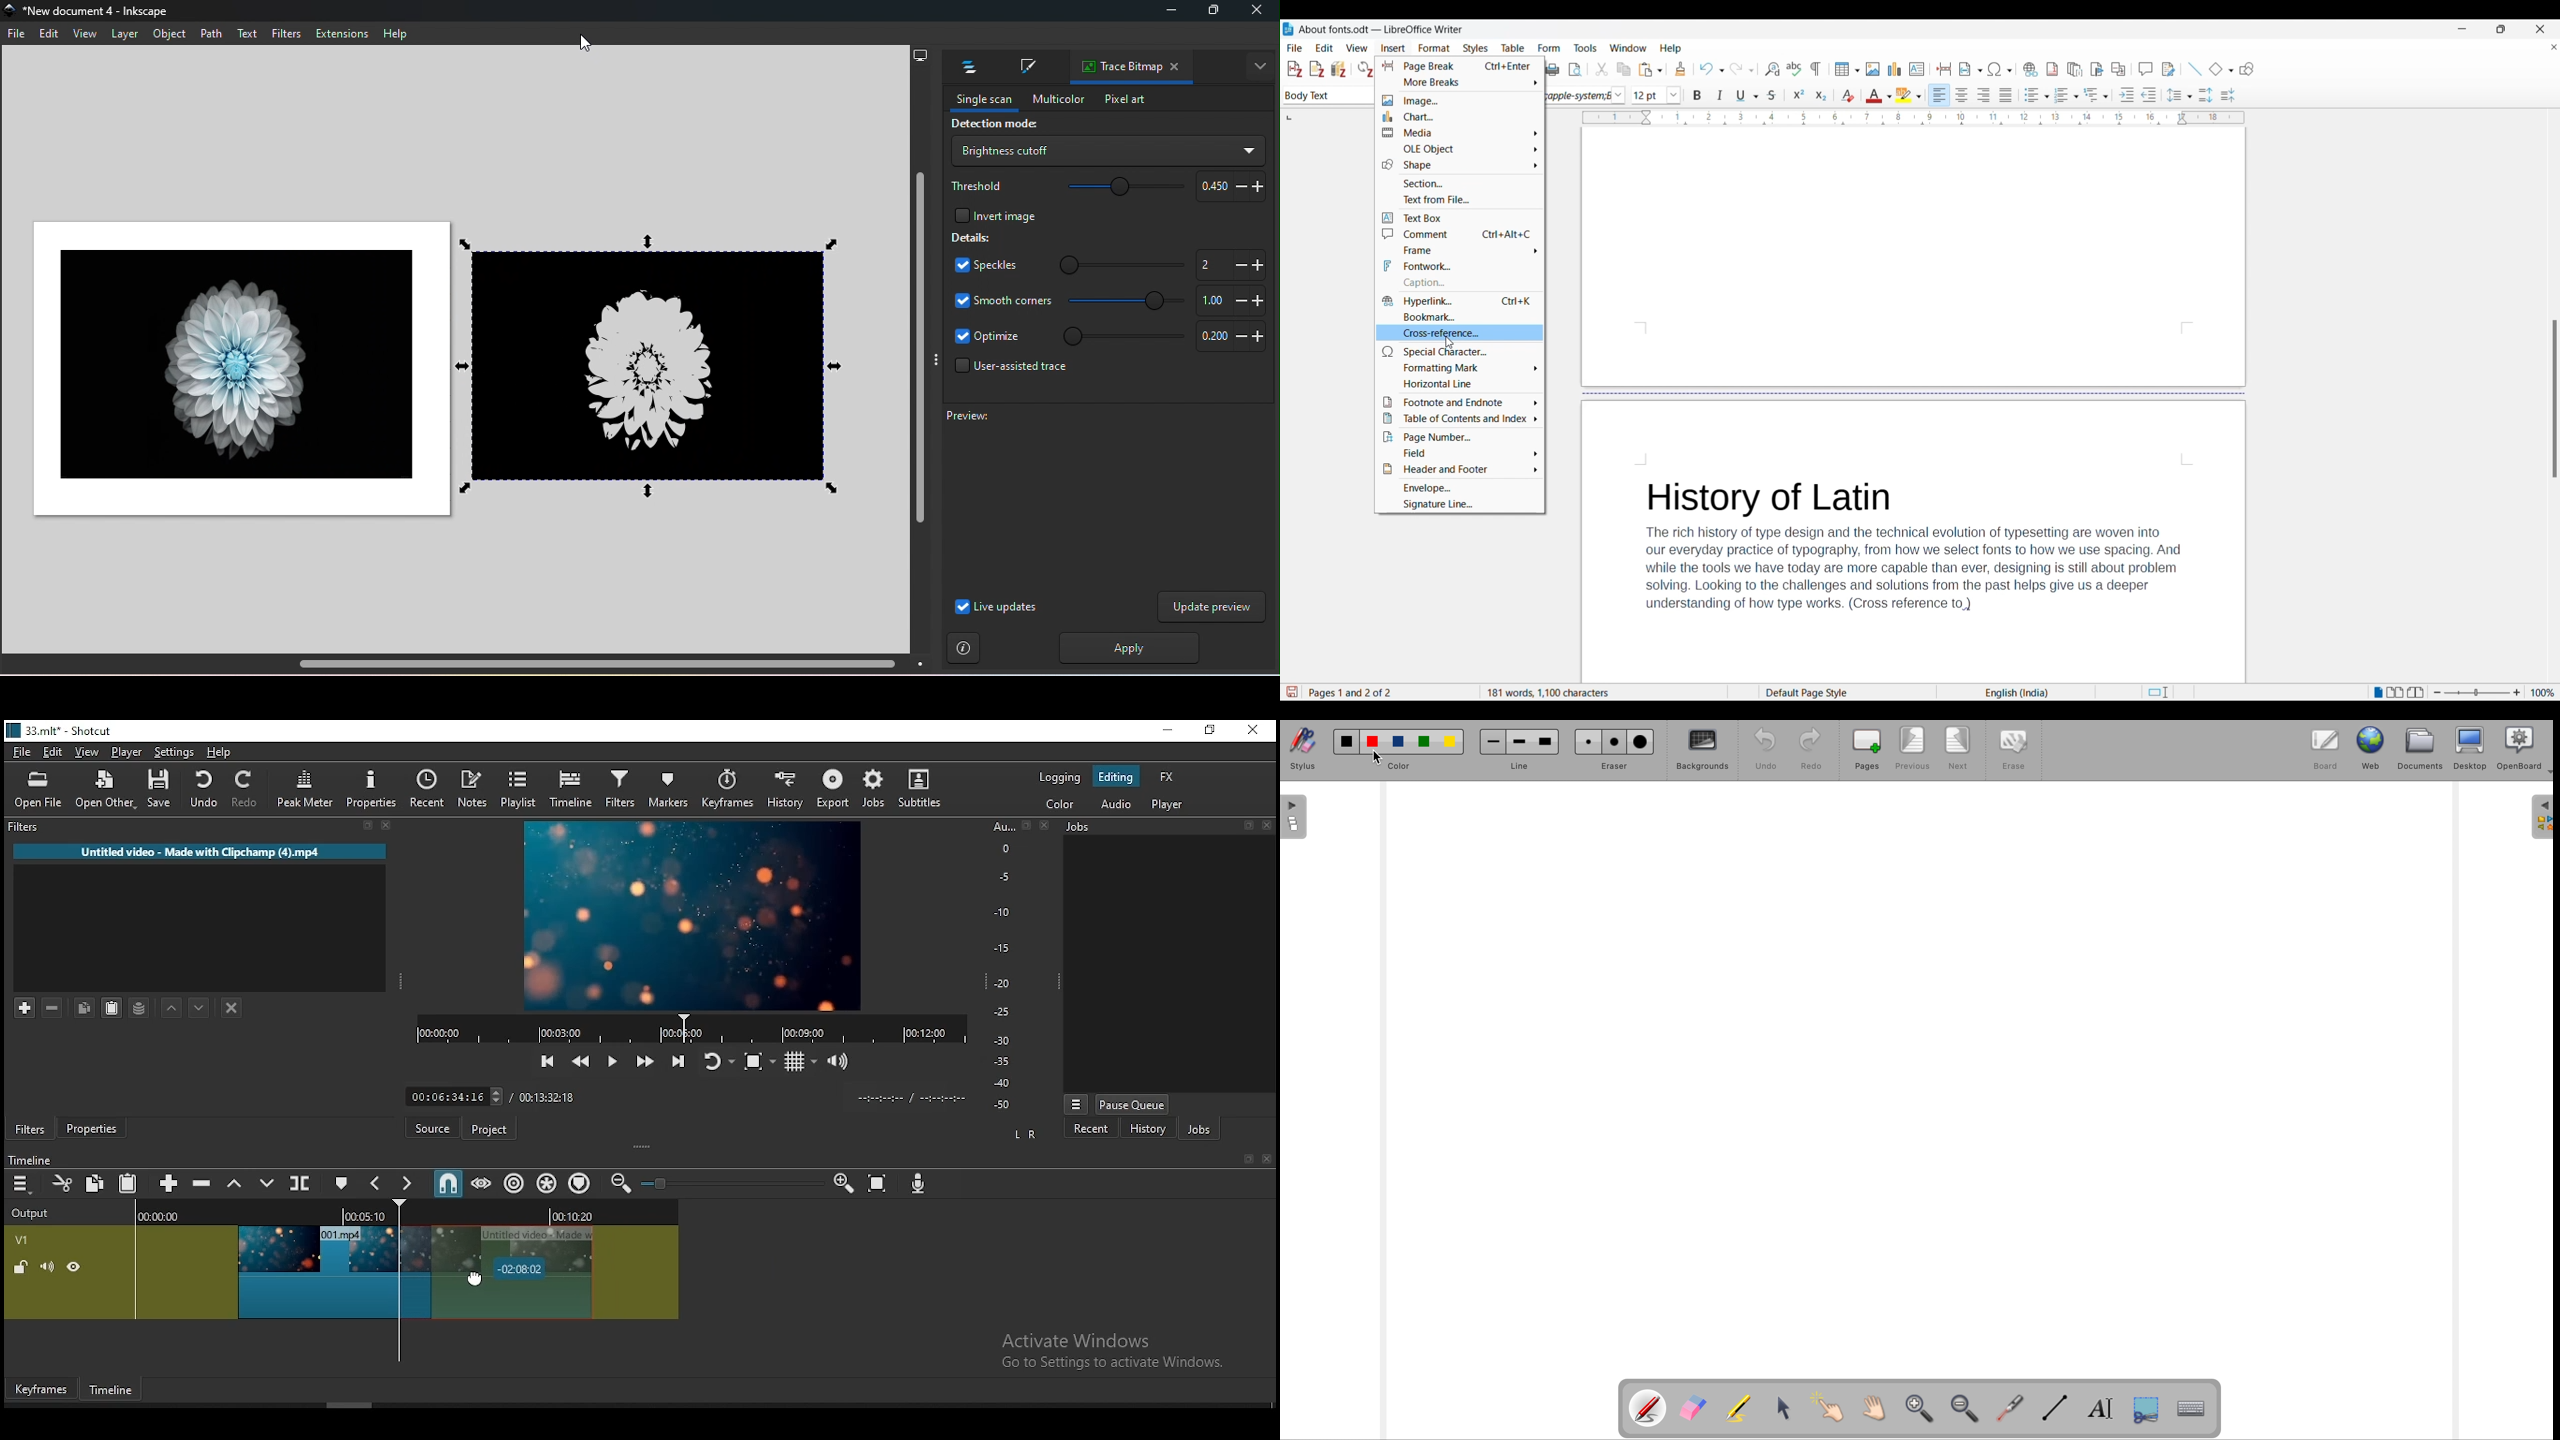  What do you see at coordinates (54, 754) in the screenshot?
I see `edit` at bounding box center [54, 754].